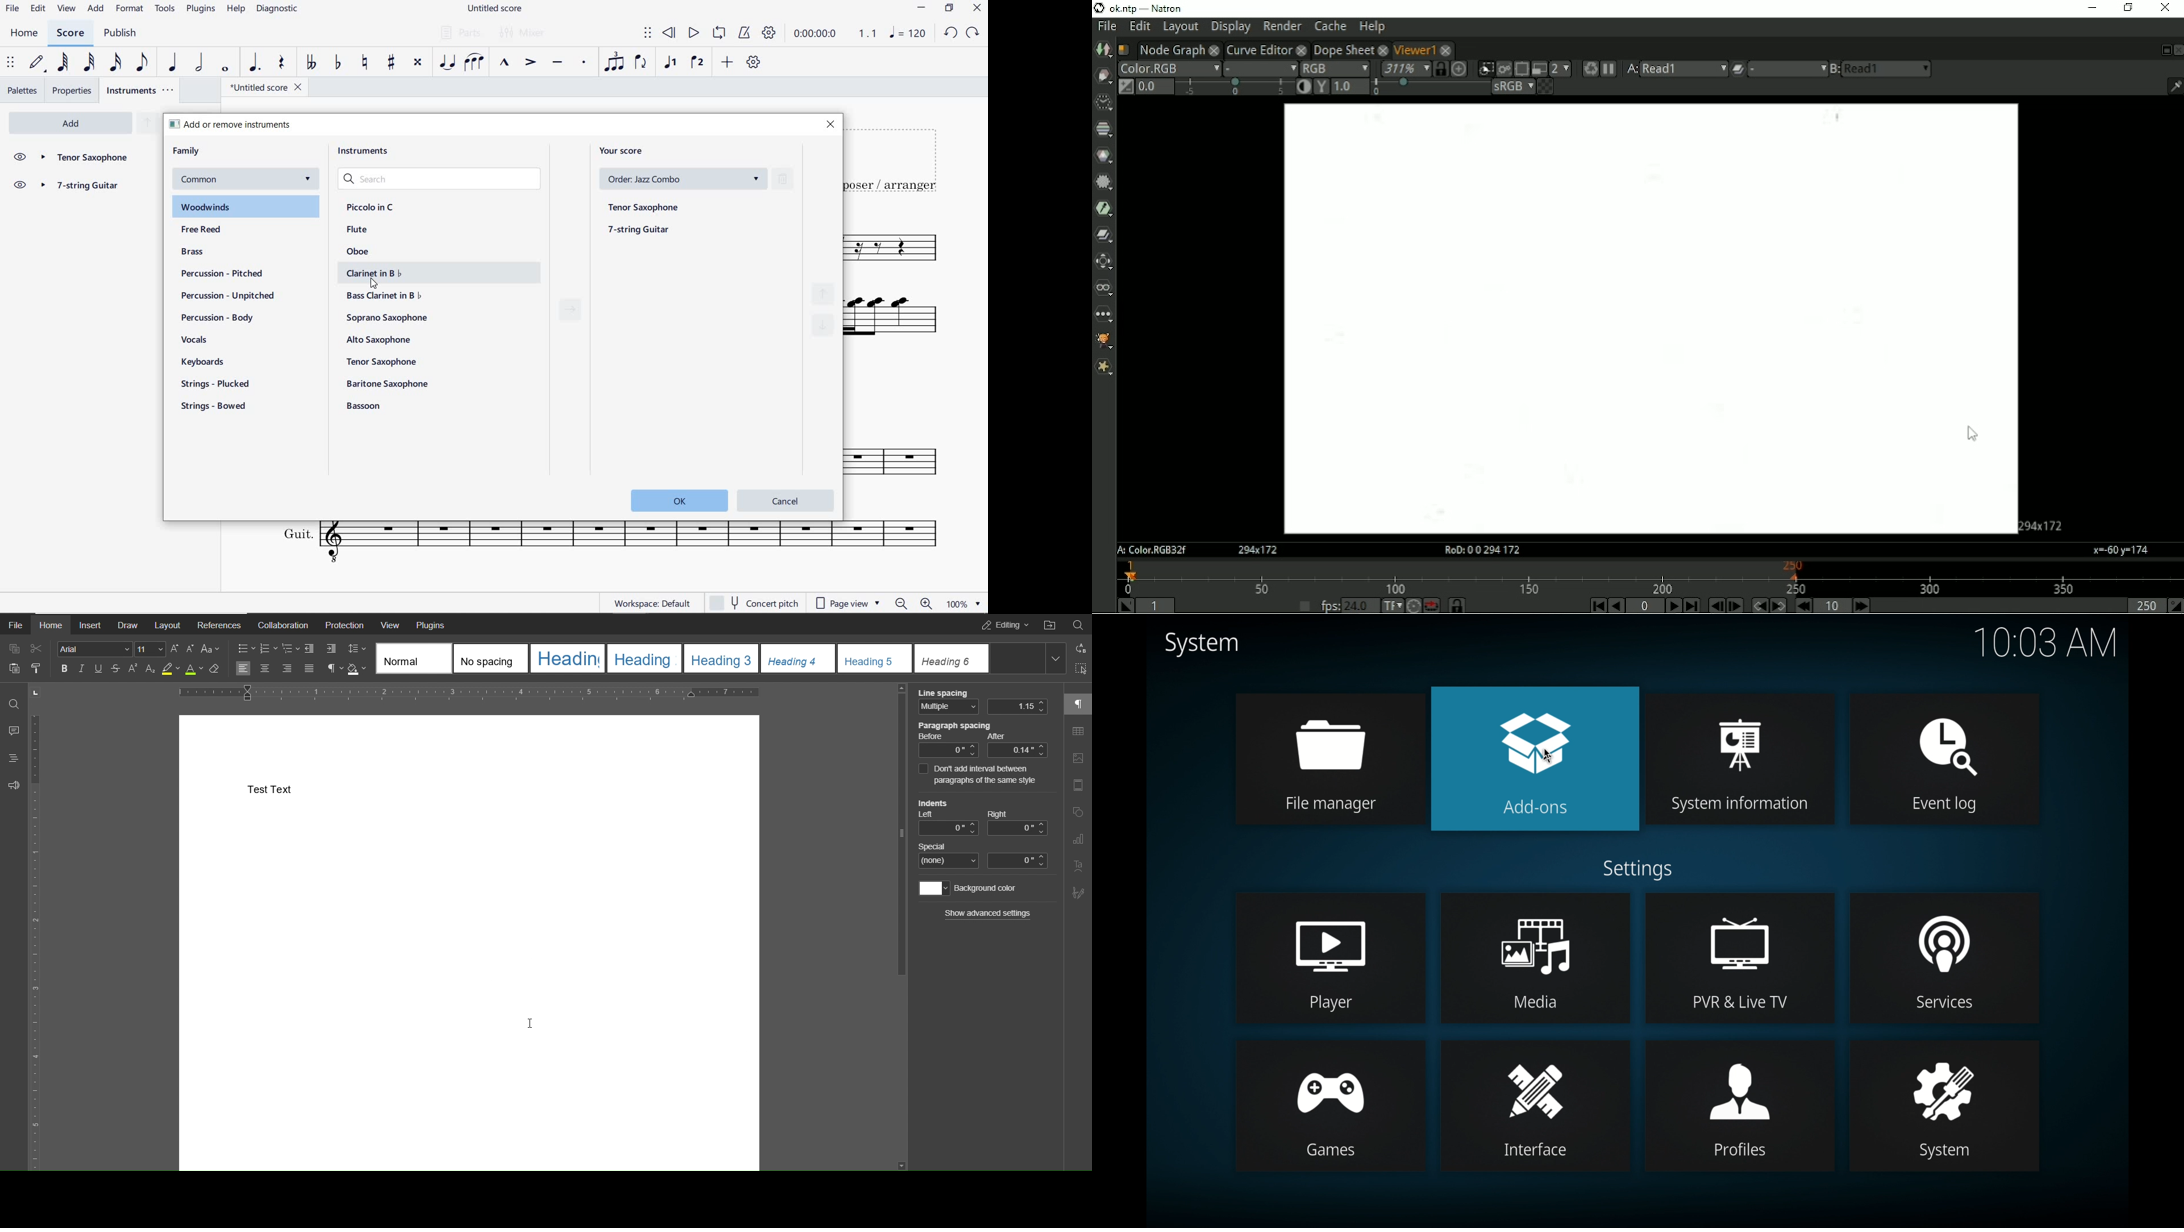 The height and width of the screenshot is (1232, 2184). What do you see at coordinates (897, 159) in the screenshot?
I see `TITLE` at bounding box center [897, 159].